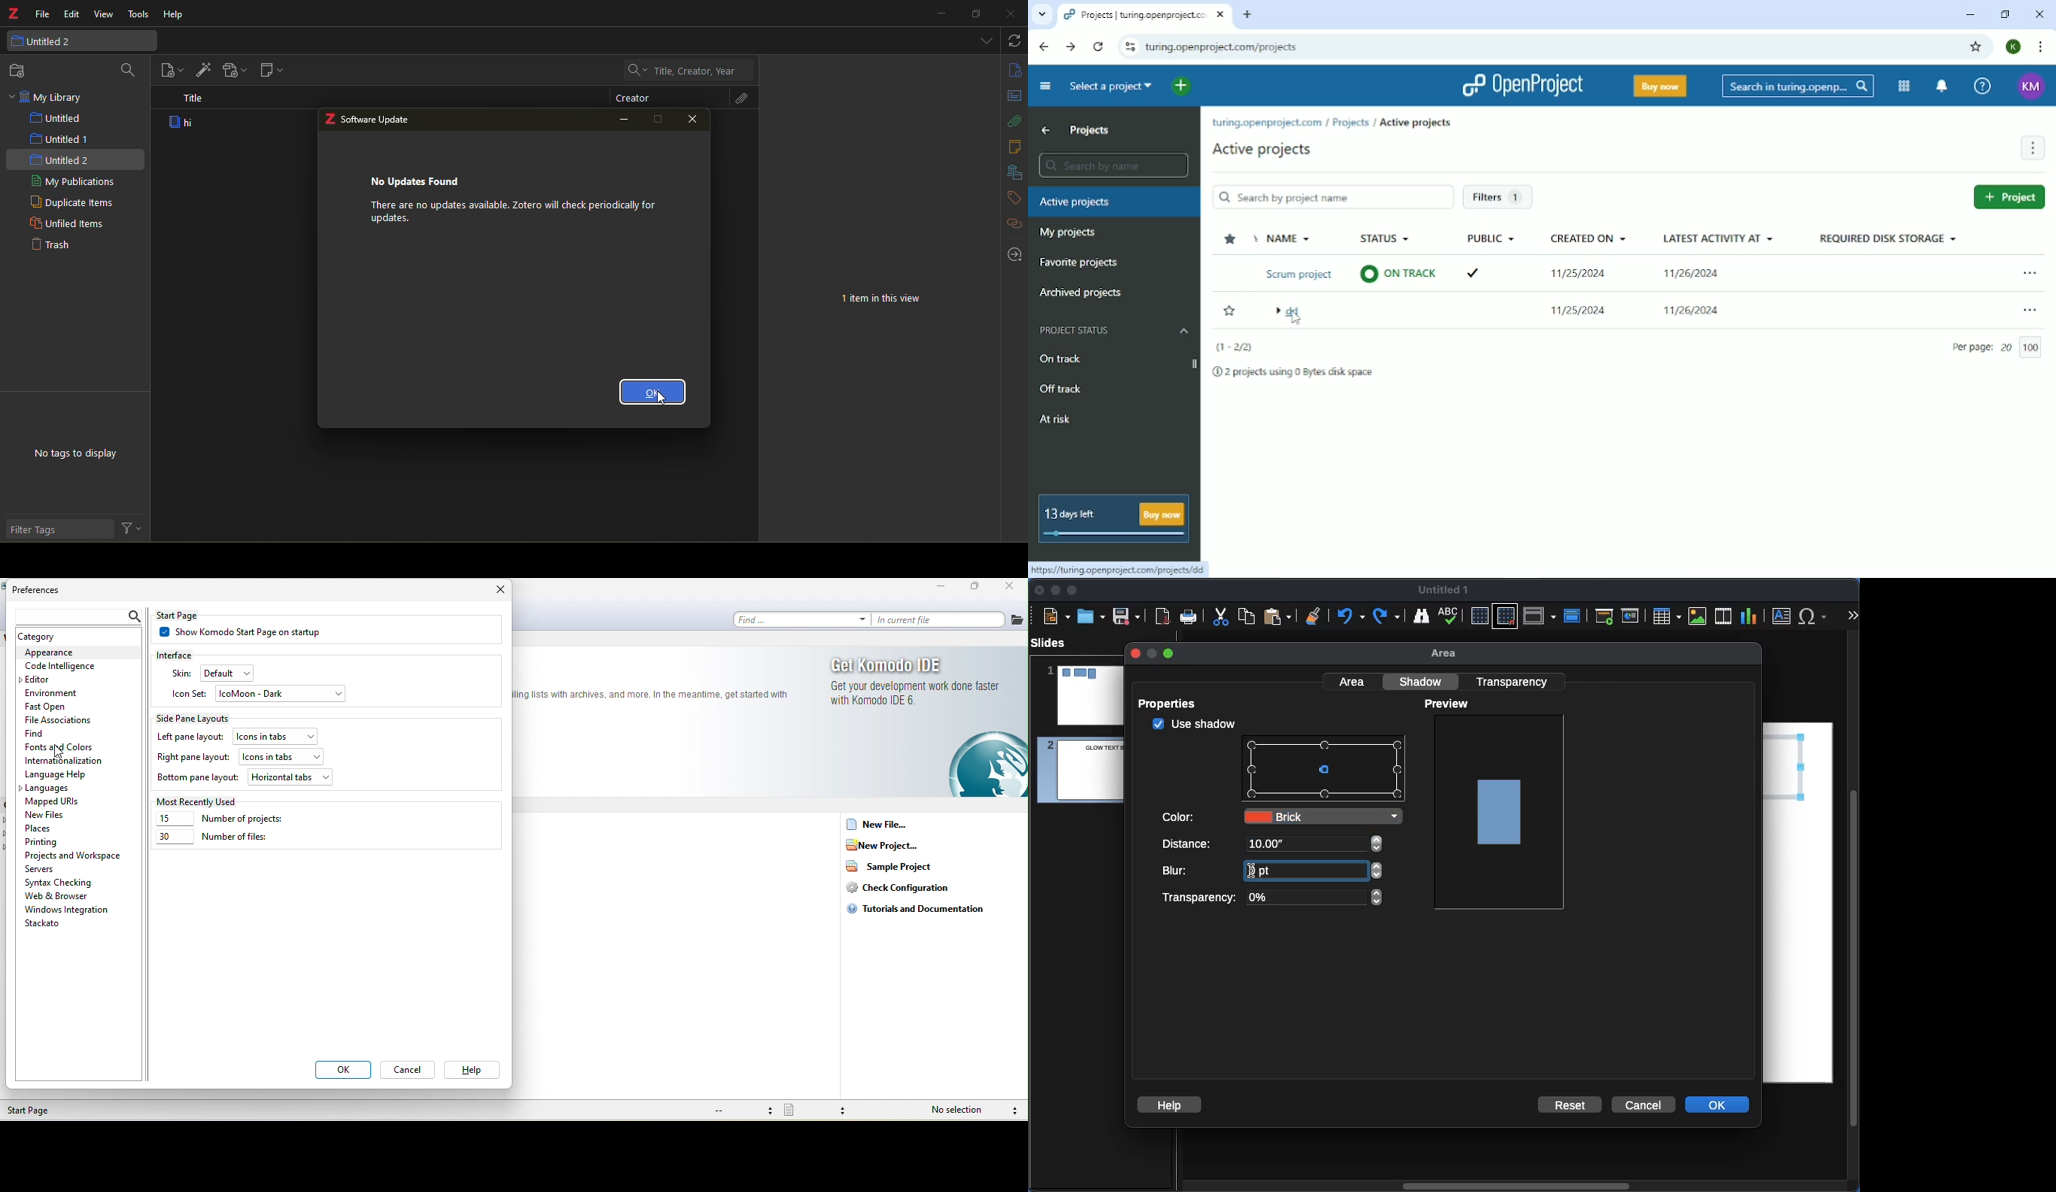  Describe the element at coordinates (1783, 615) in the screenshot. I see `Textbox` at that location.